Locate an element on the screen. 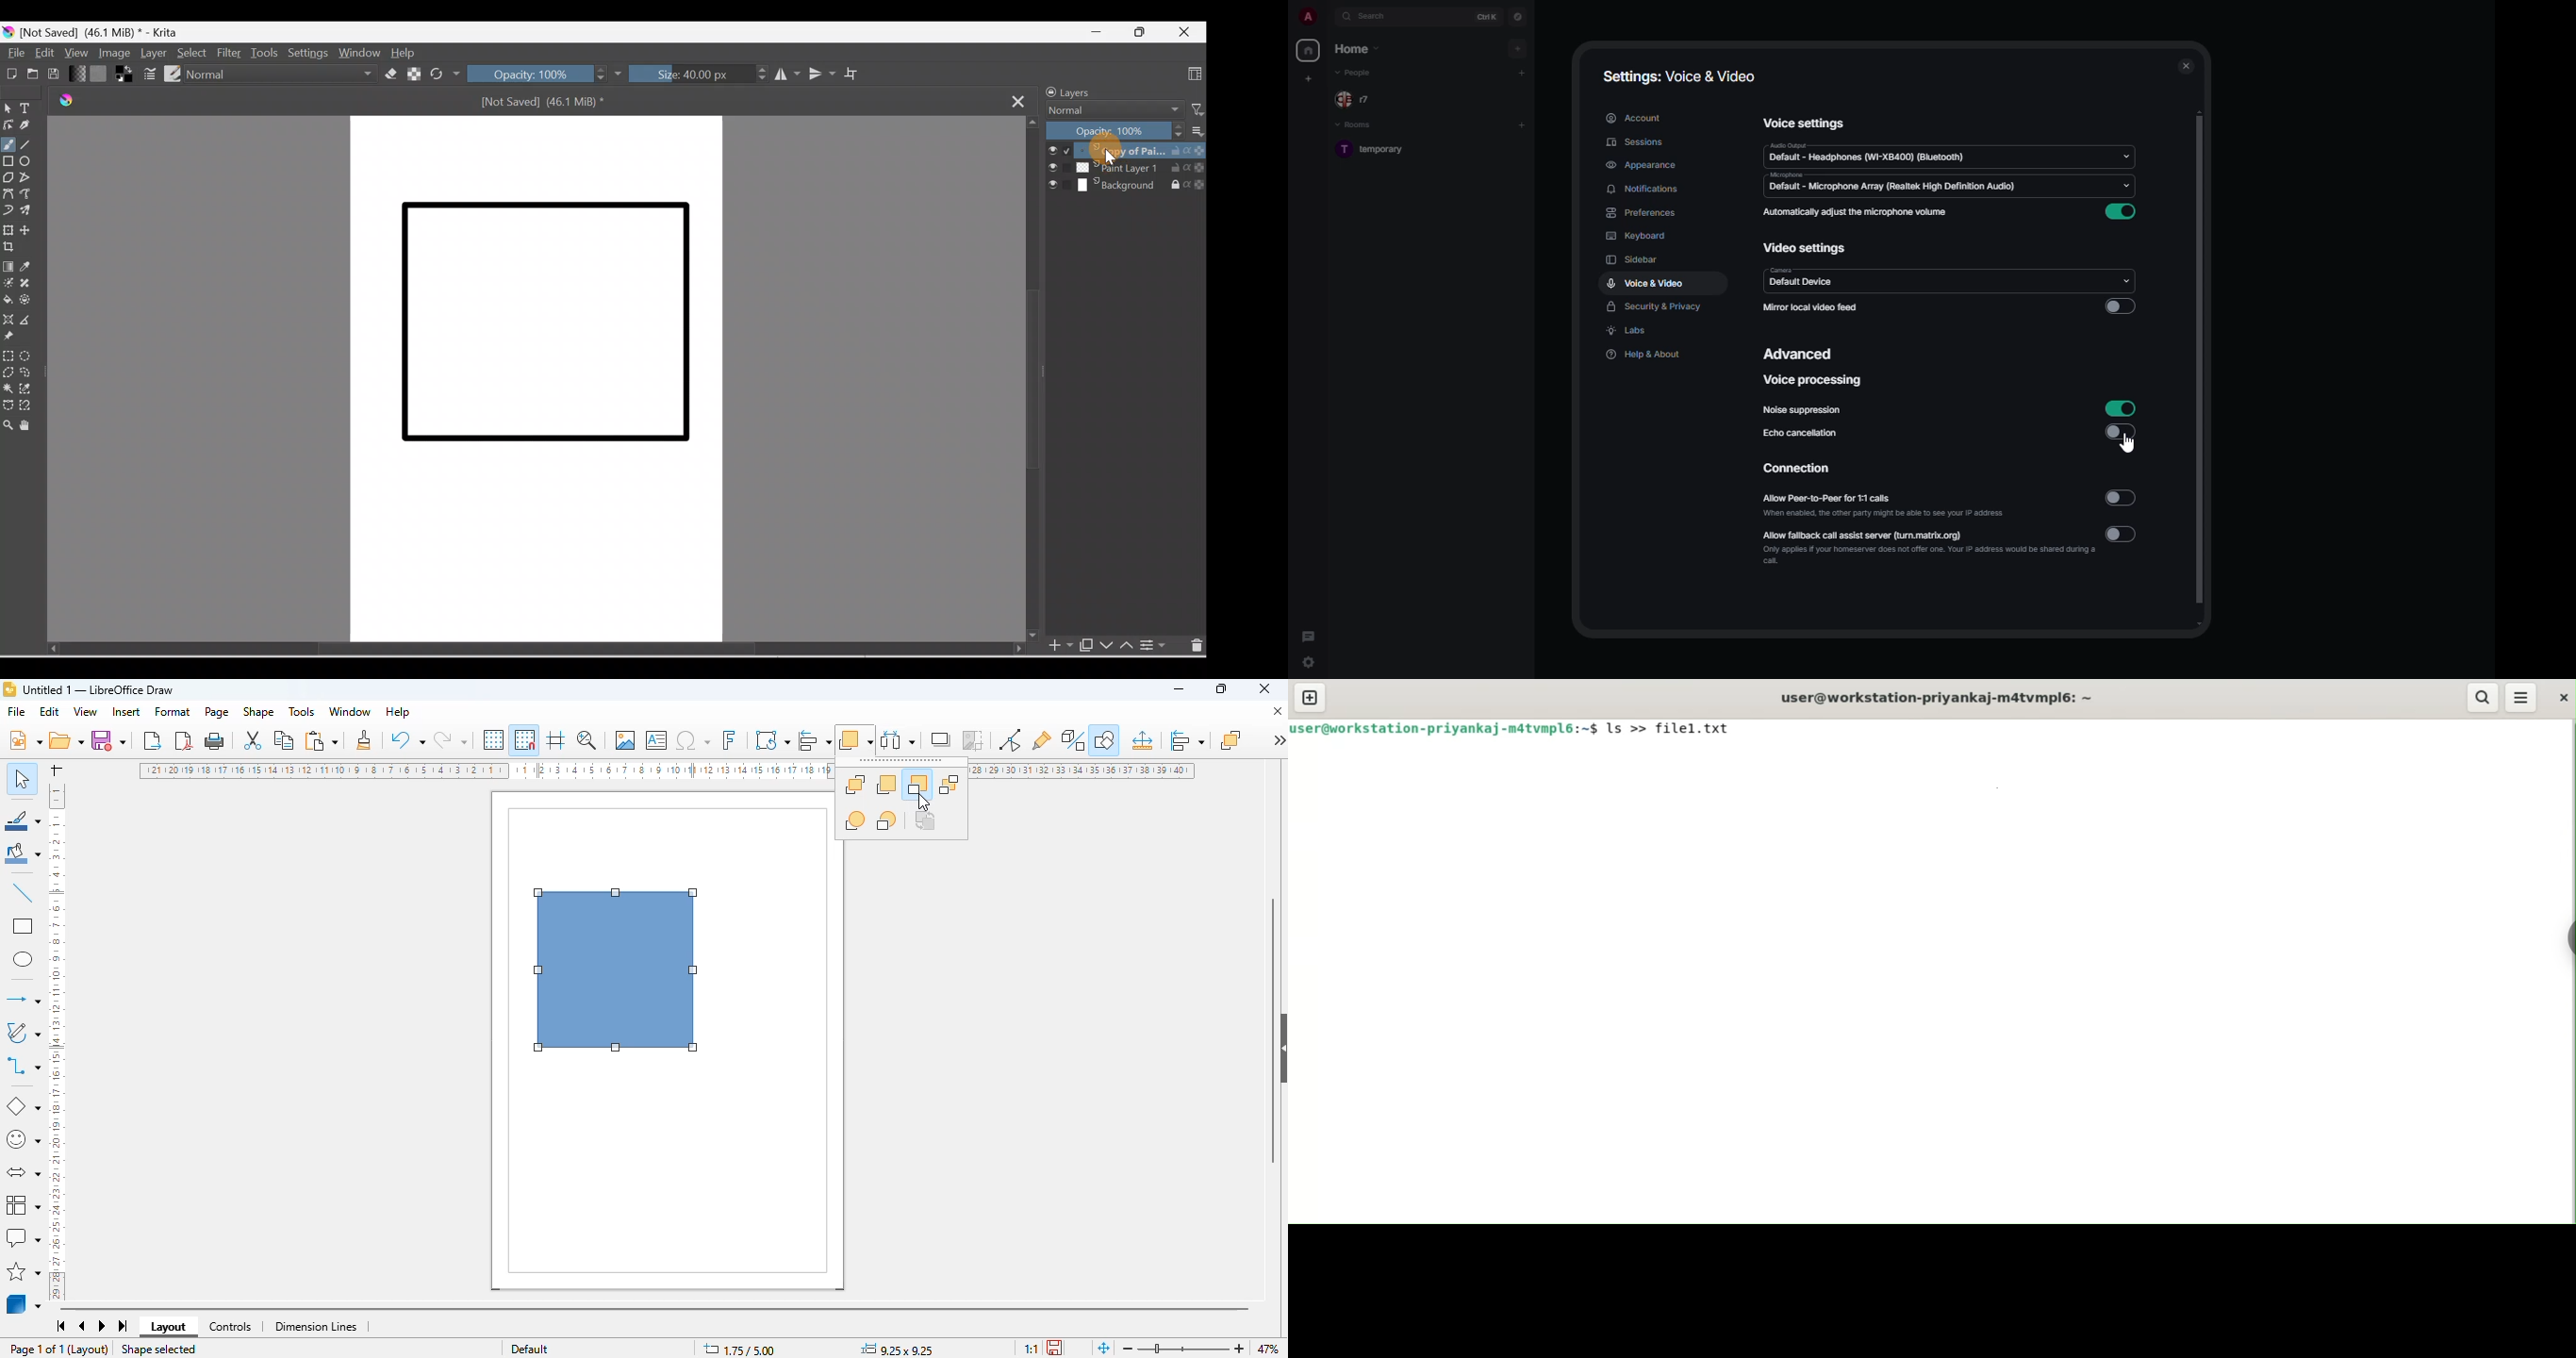  Copy of Paint layer 1 is located at coordinates (1128, 152).